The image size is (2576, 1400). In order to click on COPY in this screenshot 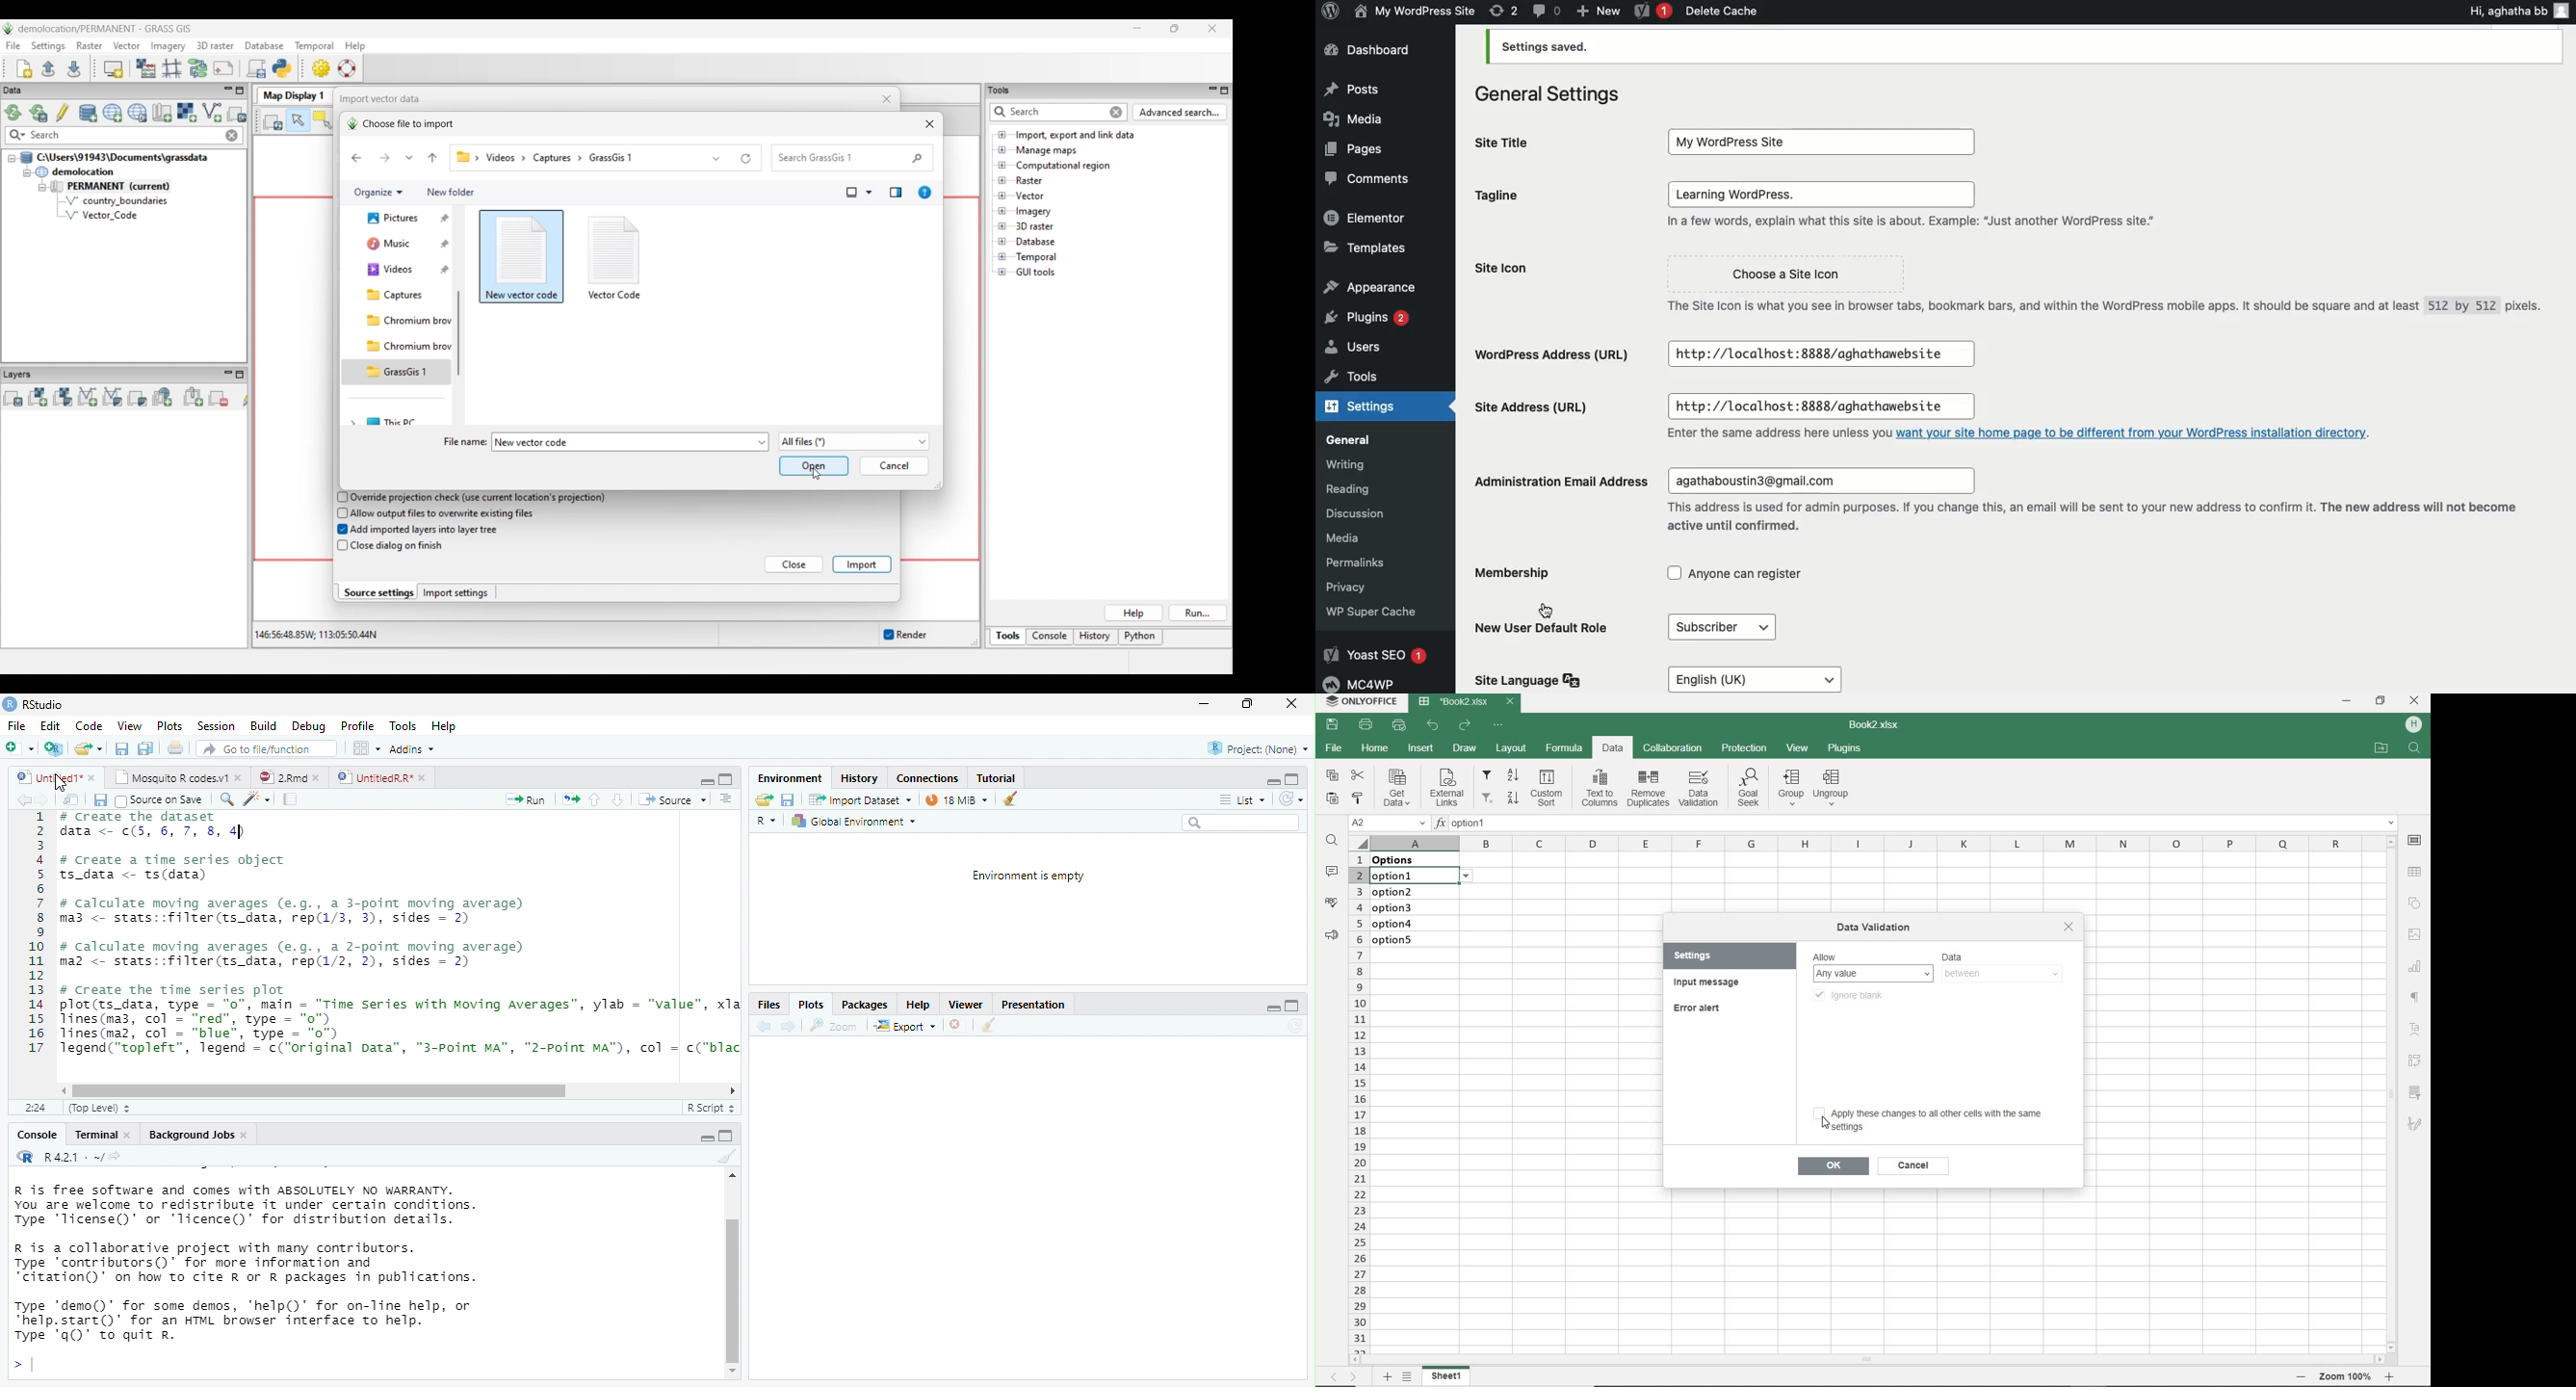, I will do `click(1331, 775)`.